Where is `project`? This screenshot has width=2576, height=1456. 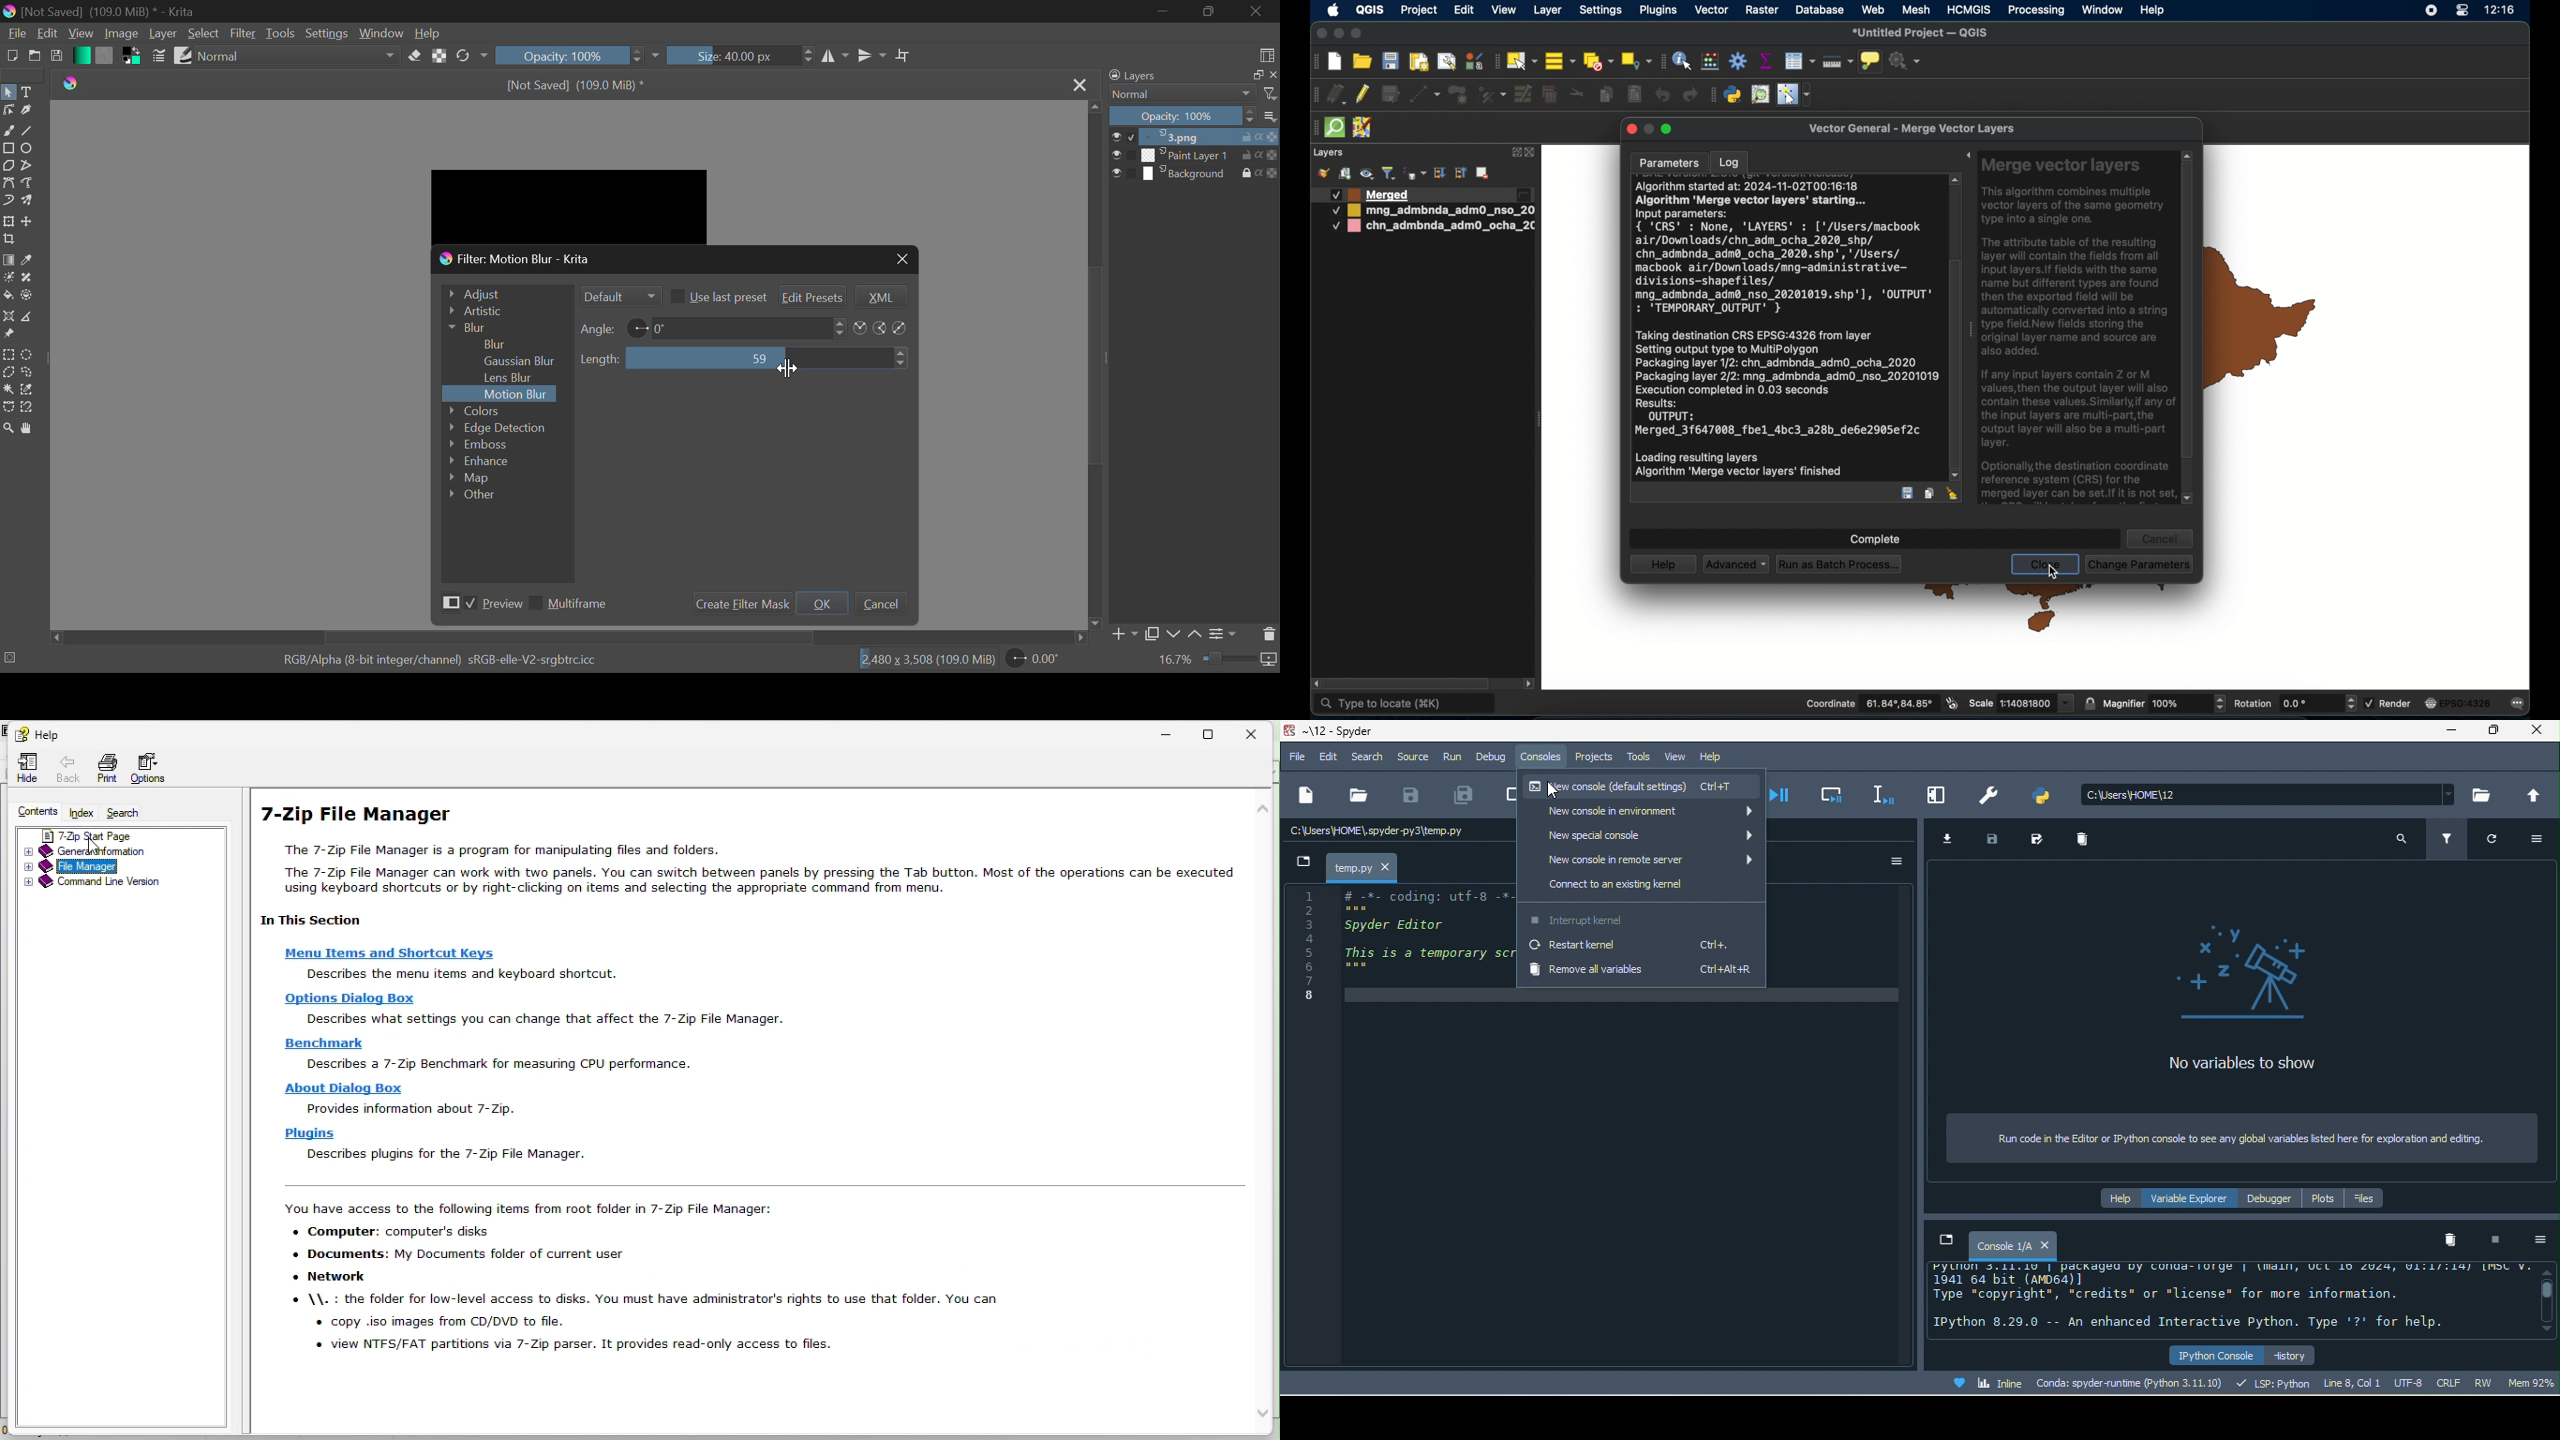 project is located at coordinates (1420, 11).